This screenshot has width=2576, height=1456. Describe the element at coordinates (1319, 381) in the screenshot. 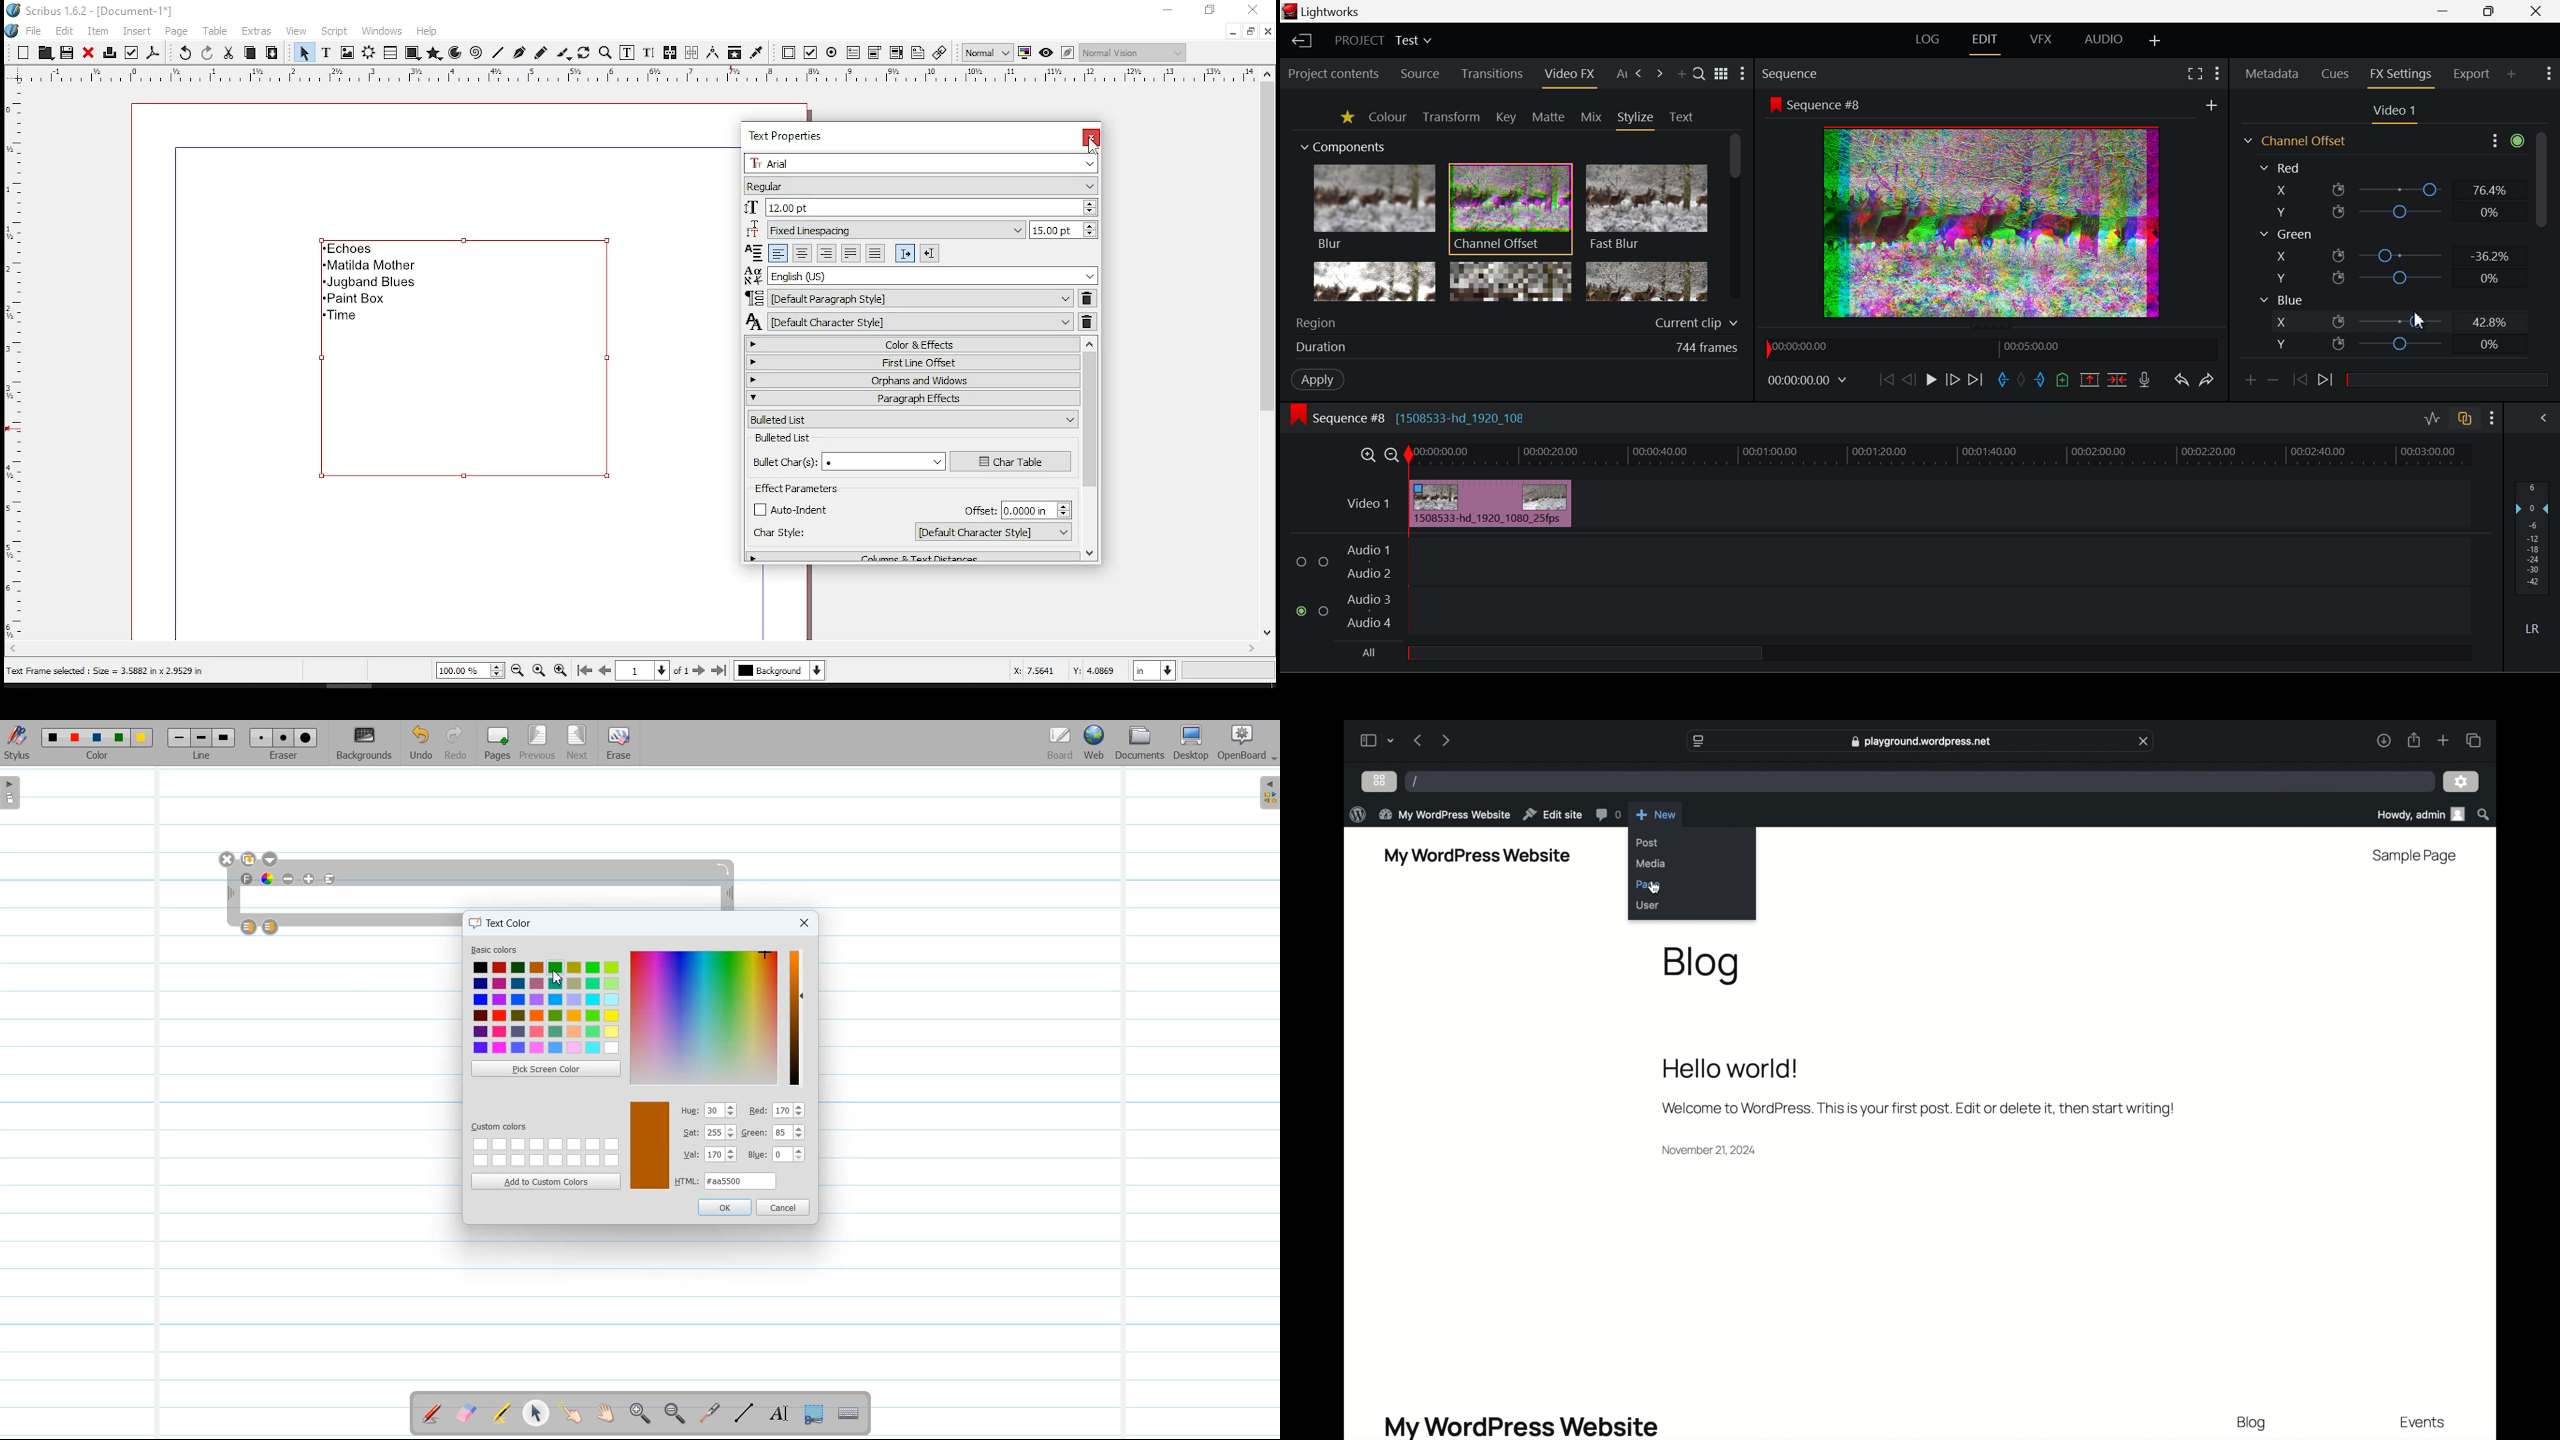

I see `Apply` at that location.